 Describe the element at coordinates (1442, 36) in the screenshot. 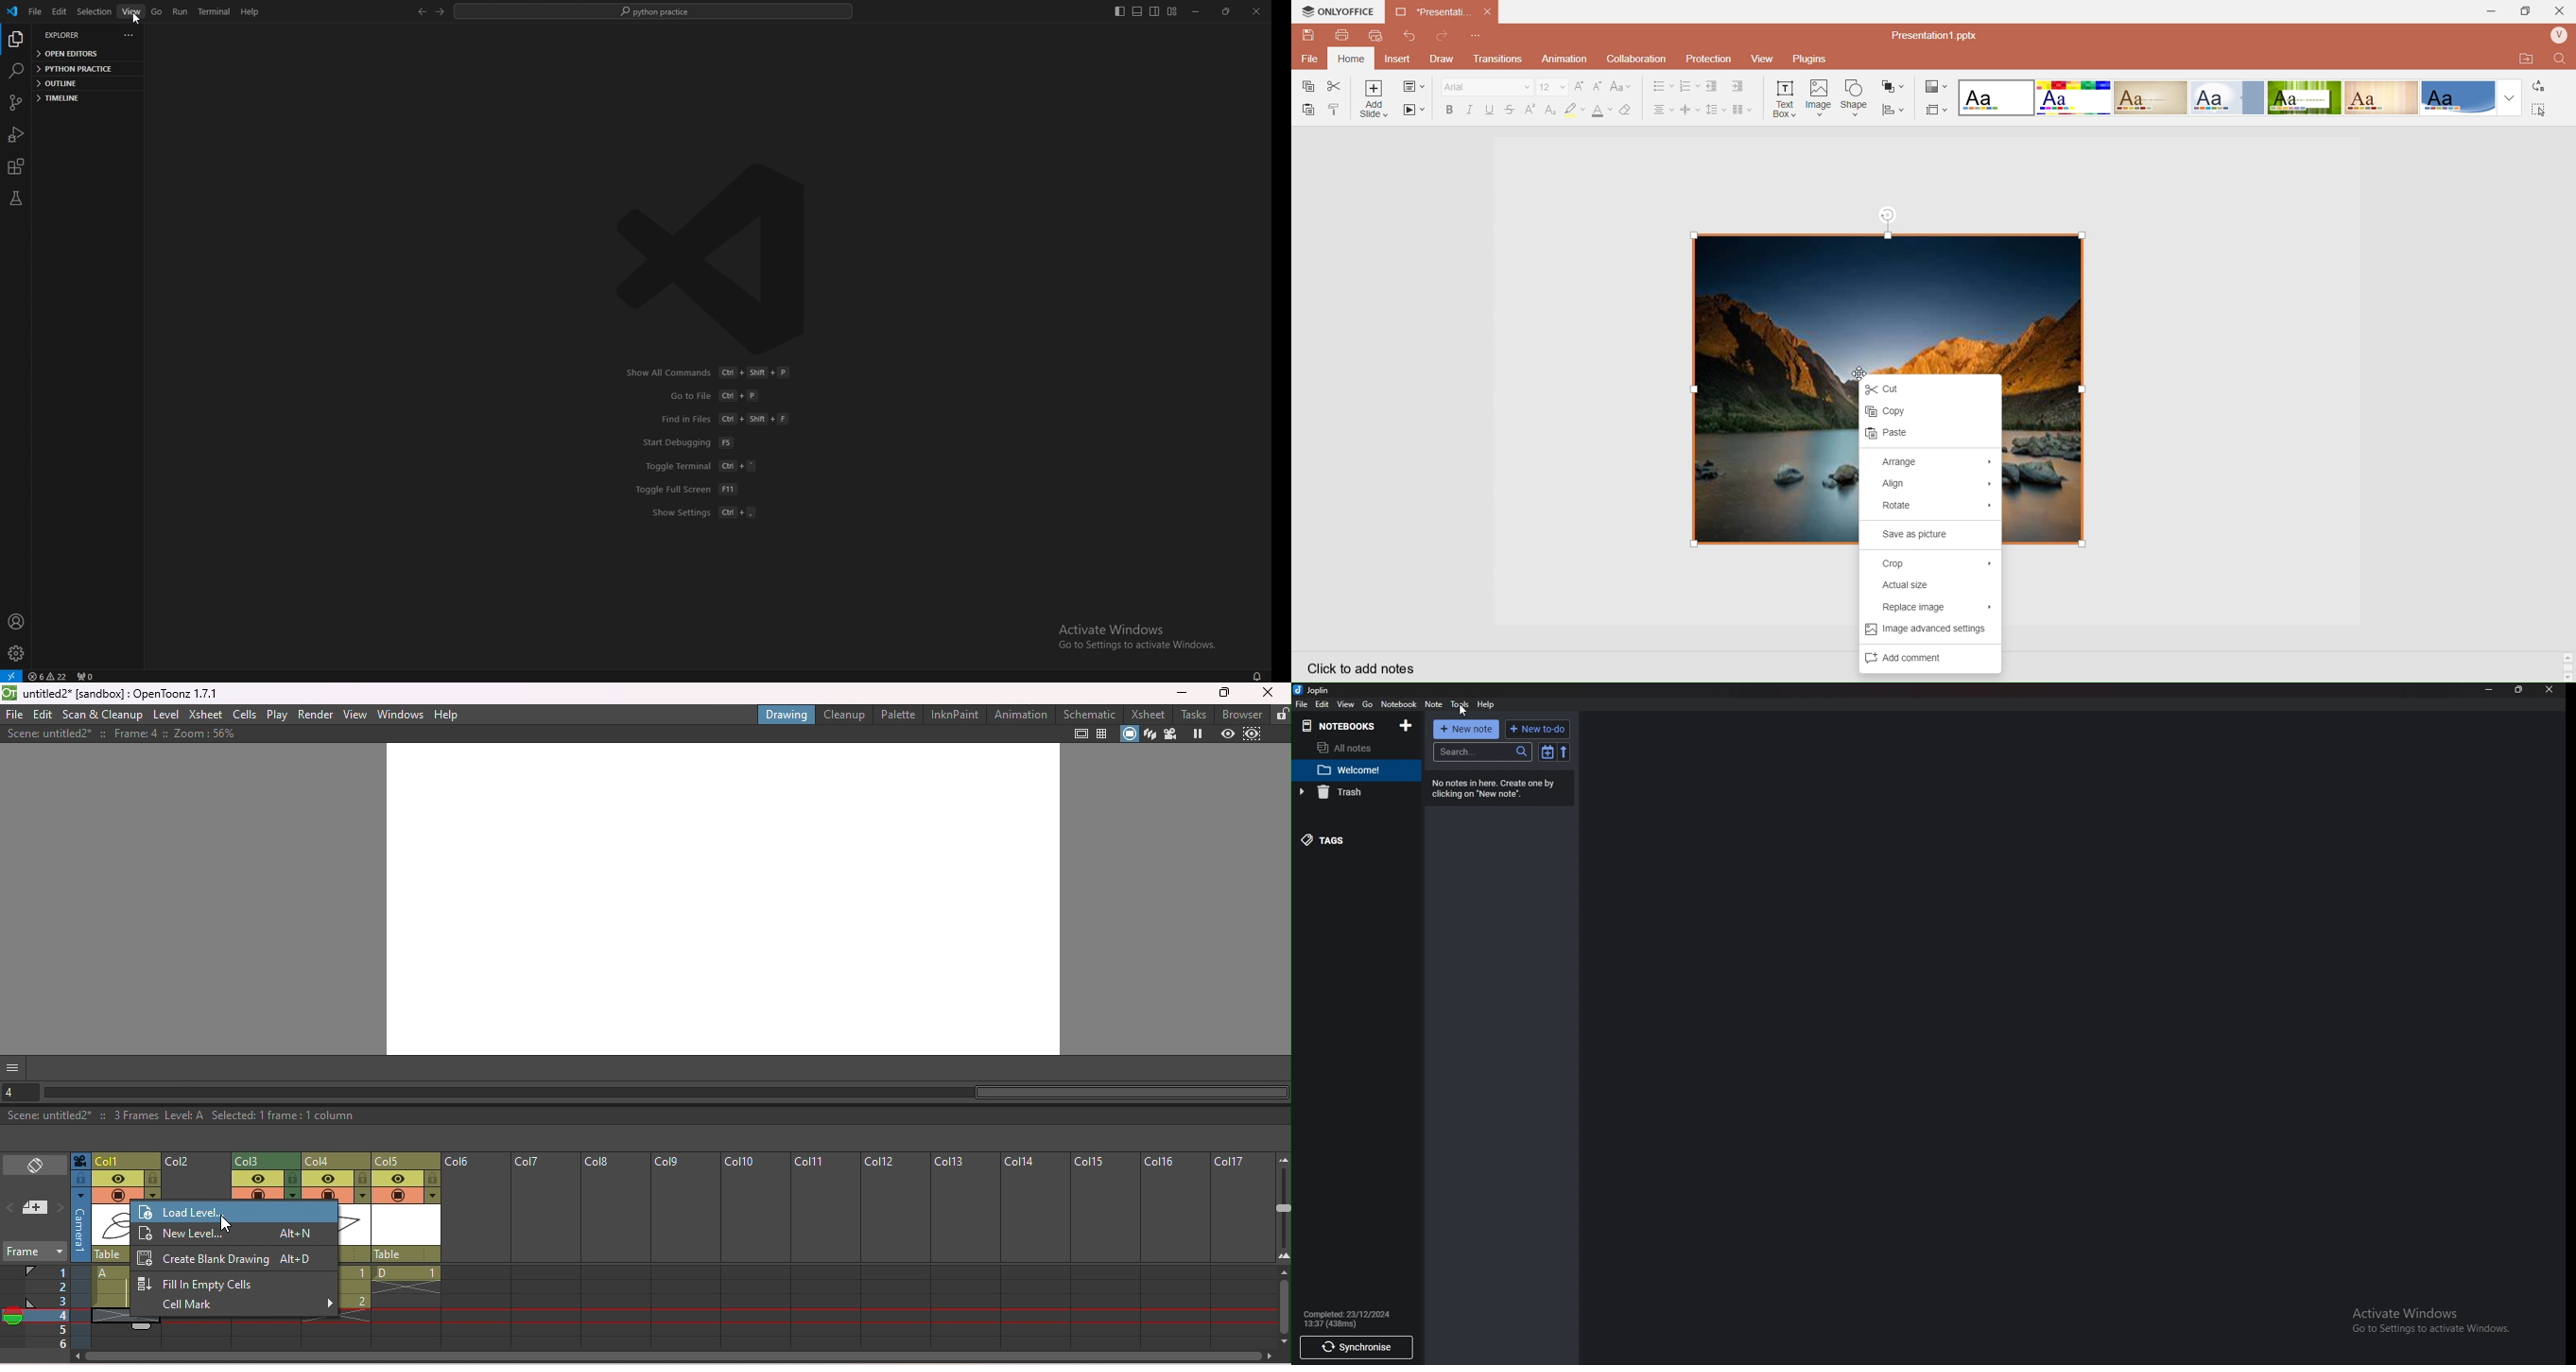

I see `Redo` at that location.